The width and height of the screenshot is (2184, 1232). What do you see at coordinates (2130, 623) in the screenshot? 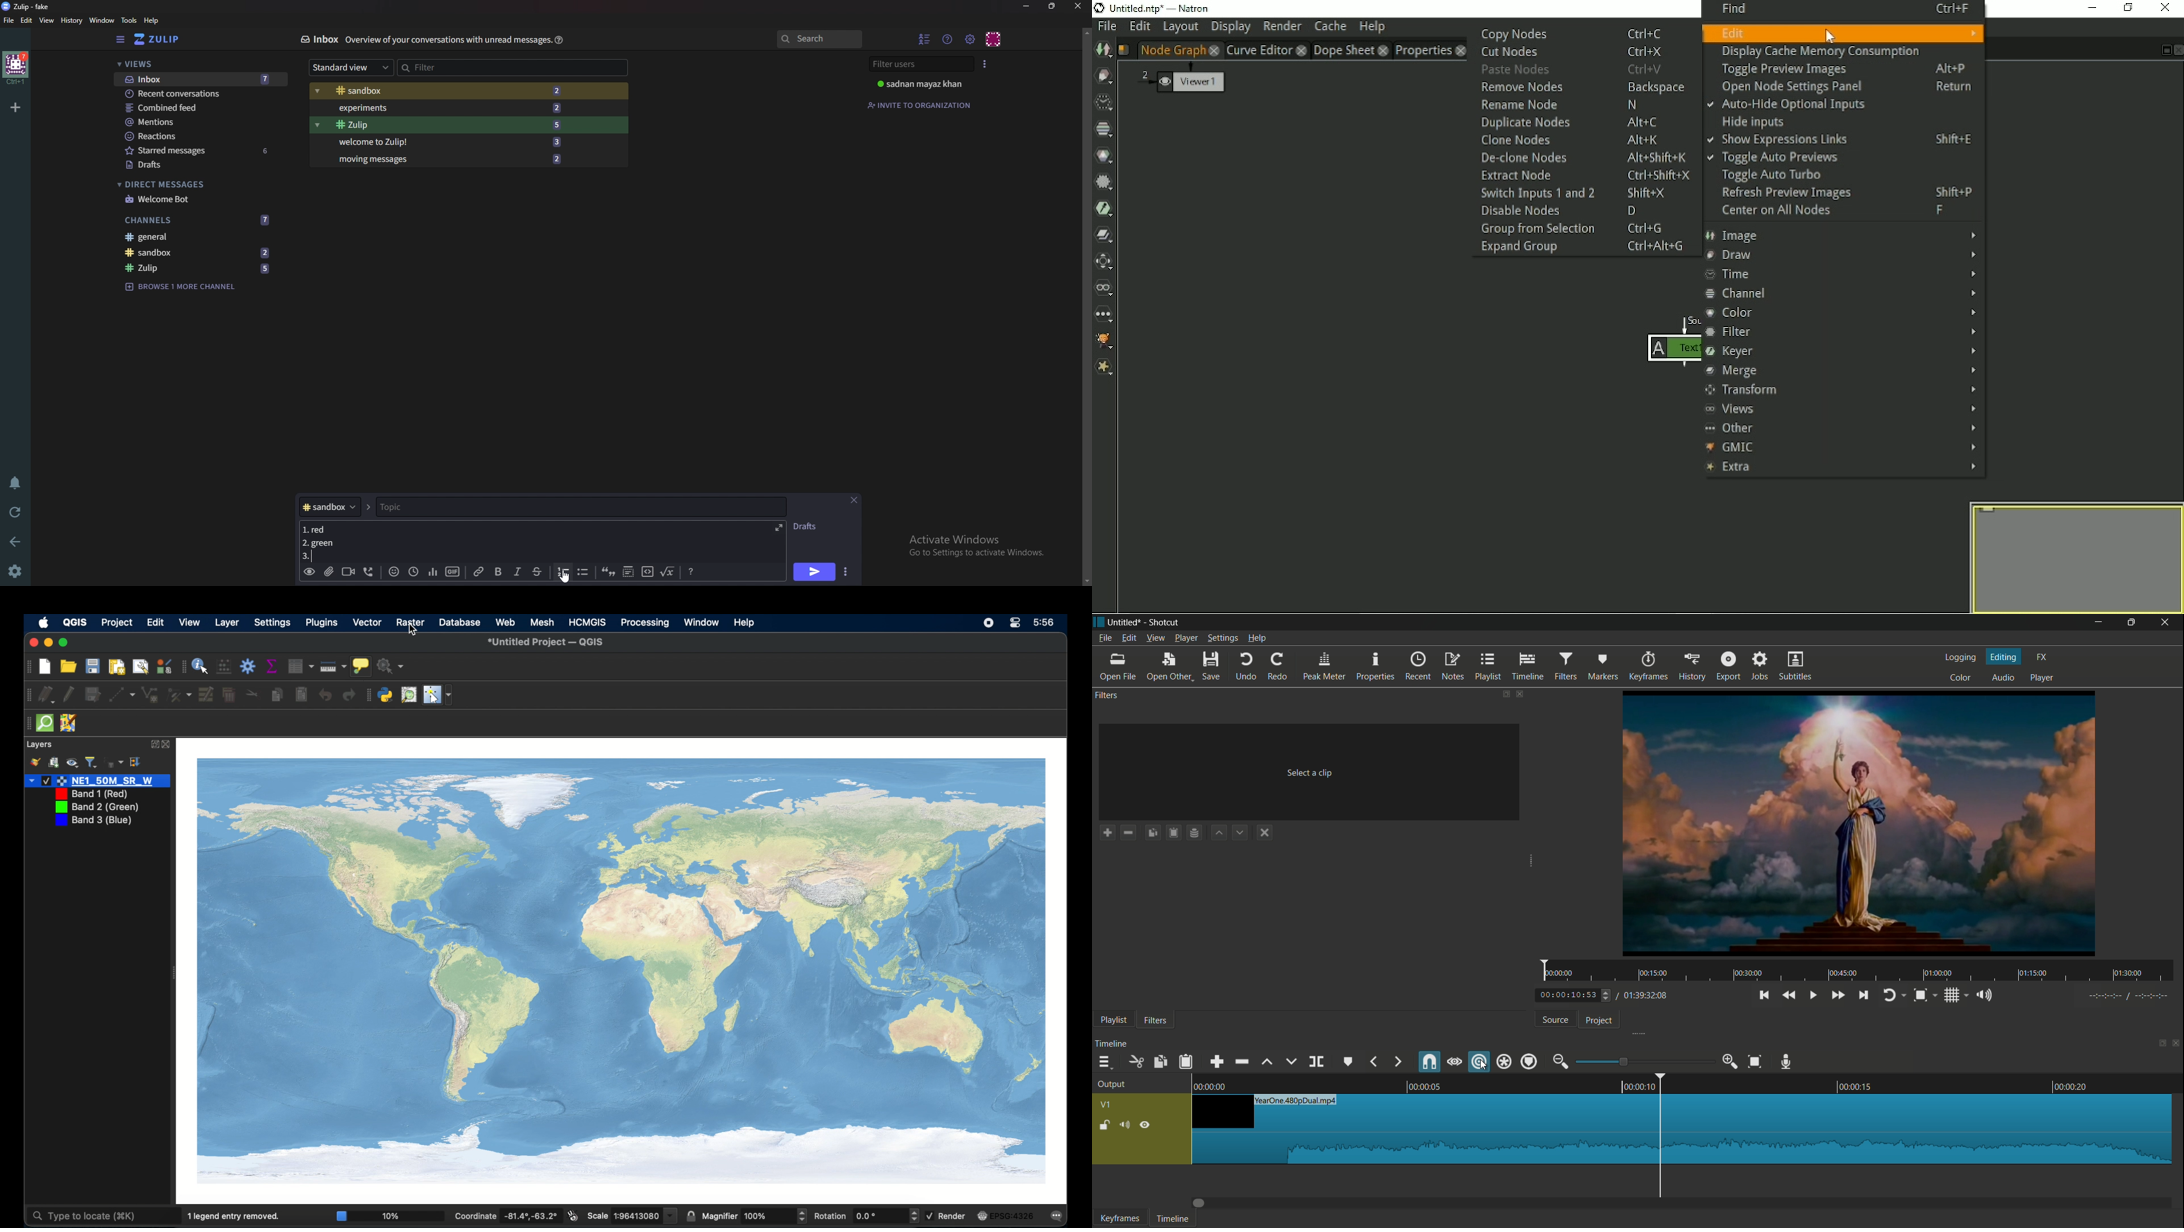
I see `maximize` at bounding box center [2130, 623].